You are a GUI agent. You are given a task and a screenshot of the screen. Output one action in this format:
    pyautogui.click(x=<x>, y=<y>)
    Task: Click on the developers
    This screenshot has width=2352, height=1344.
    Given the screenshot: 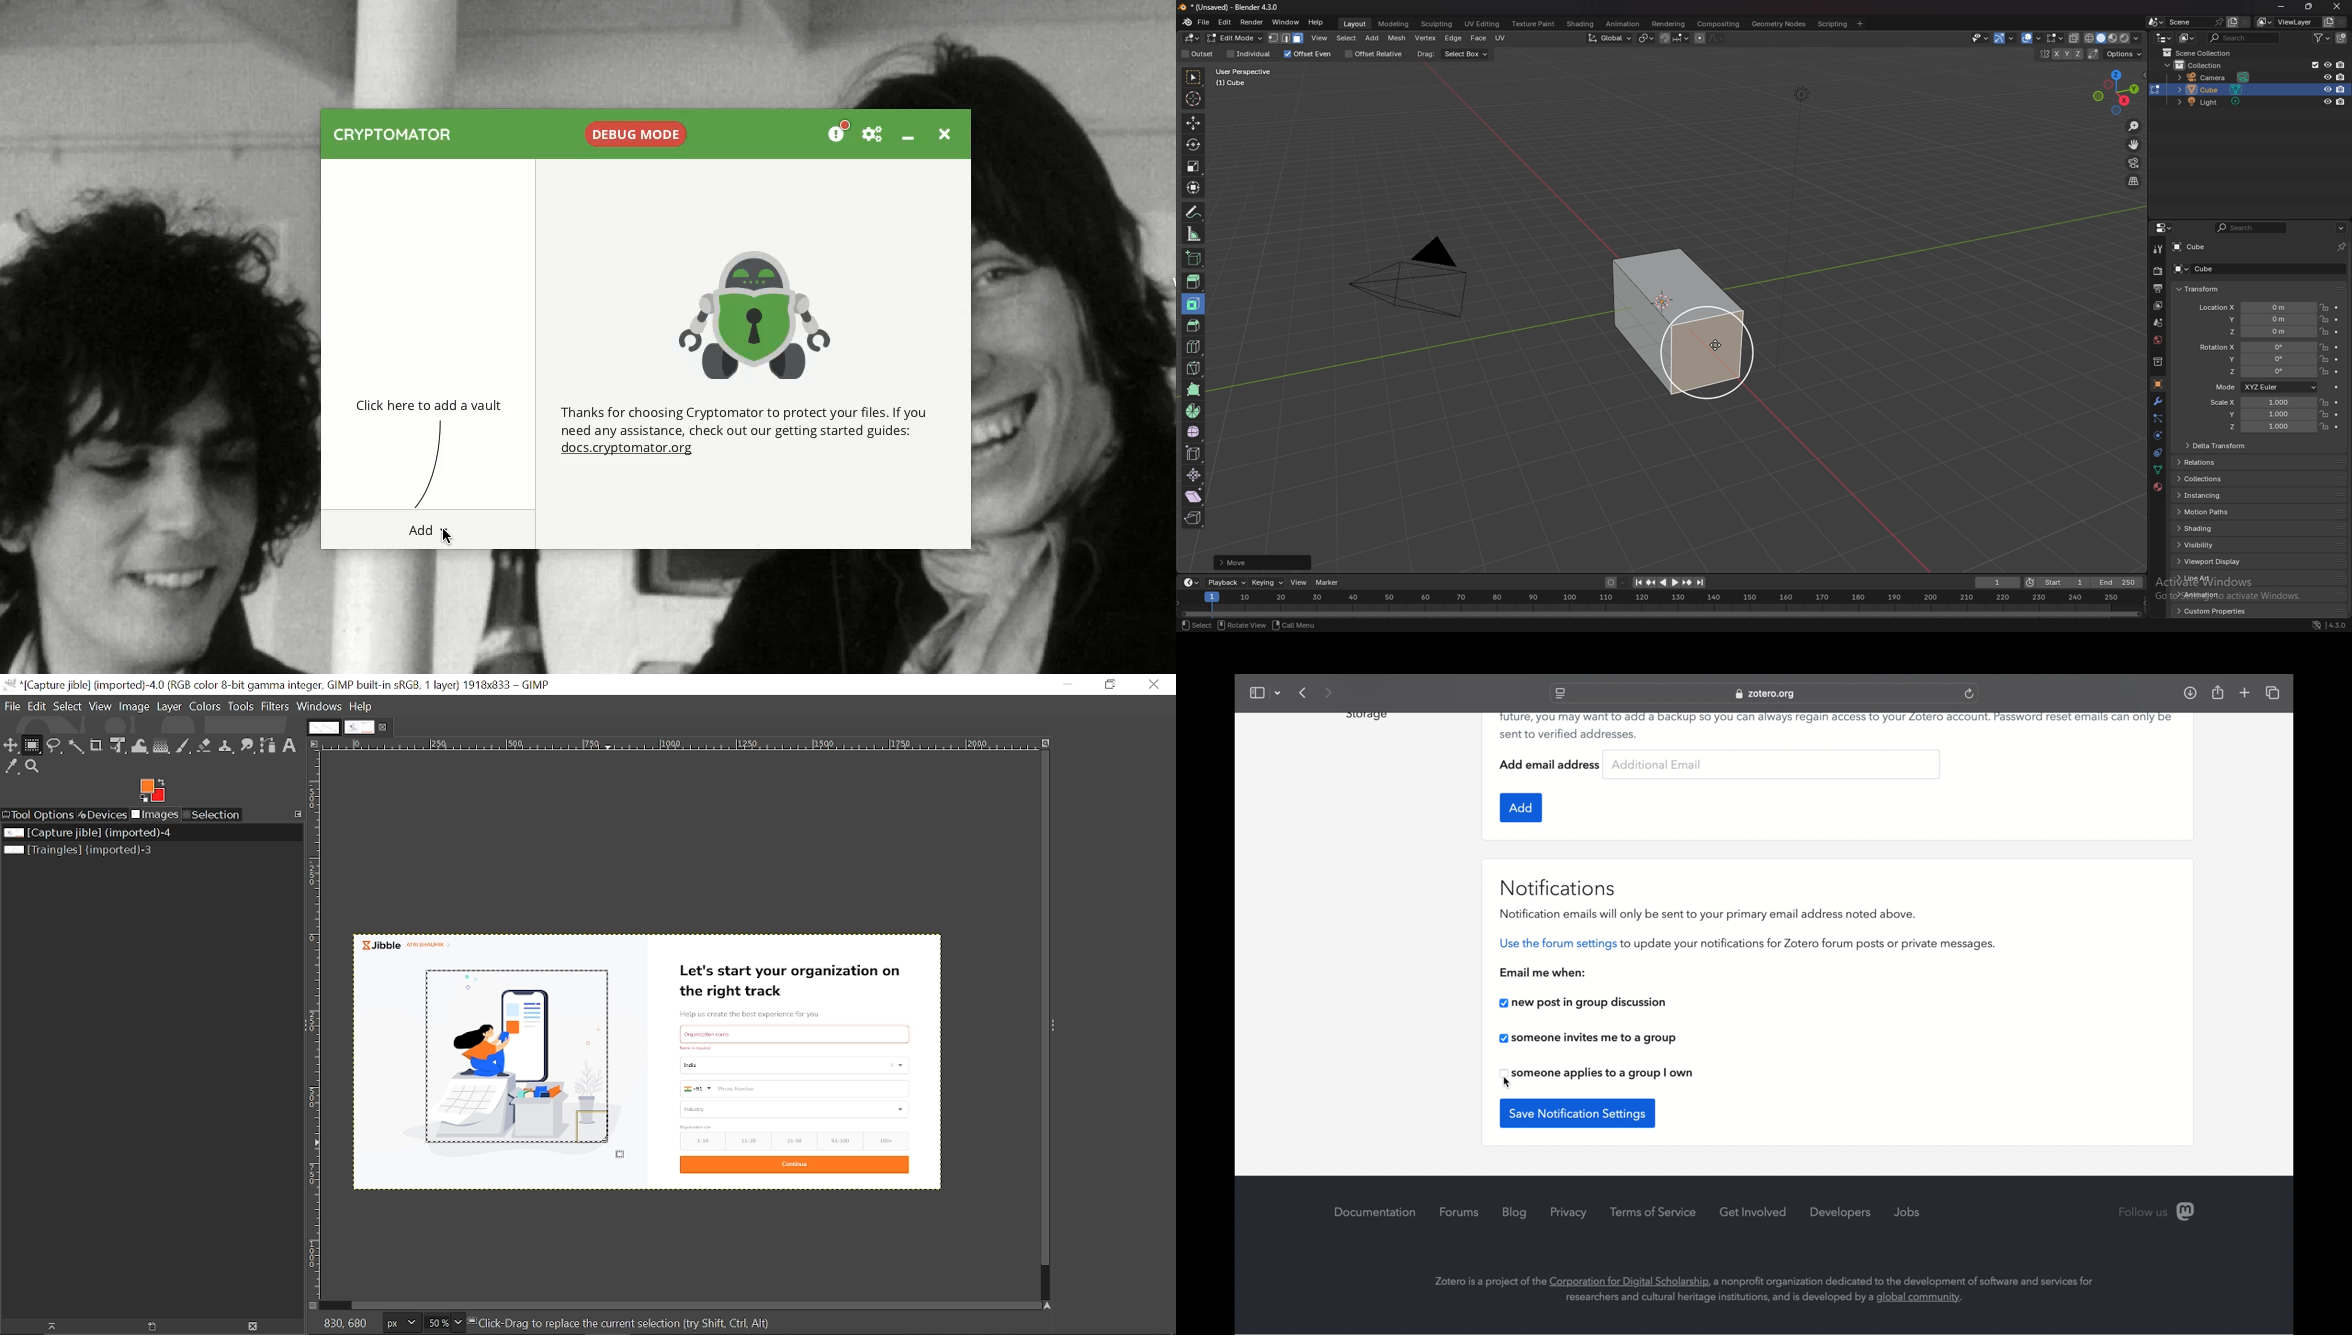 What is the action you would take?
    pyautogui.click(x=1841, y=1212)
    